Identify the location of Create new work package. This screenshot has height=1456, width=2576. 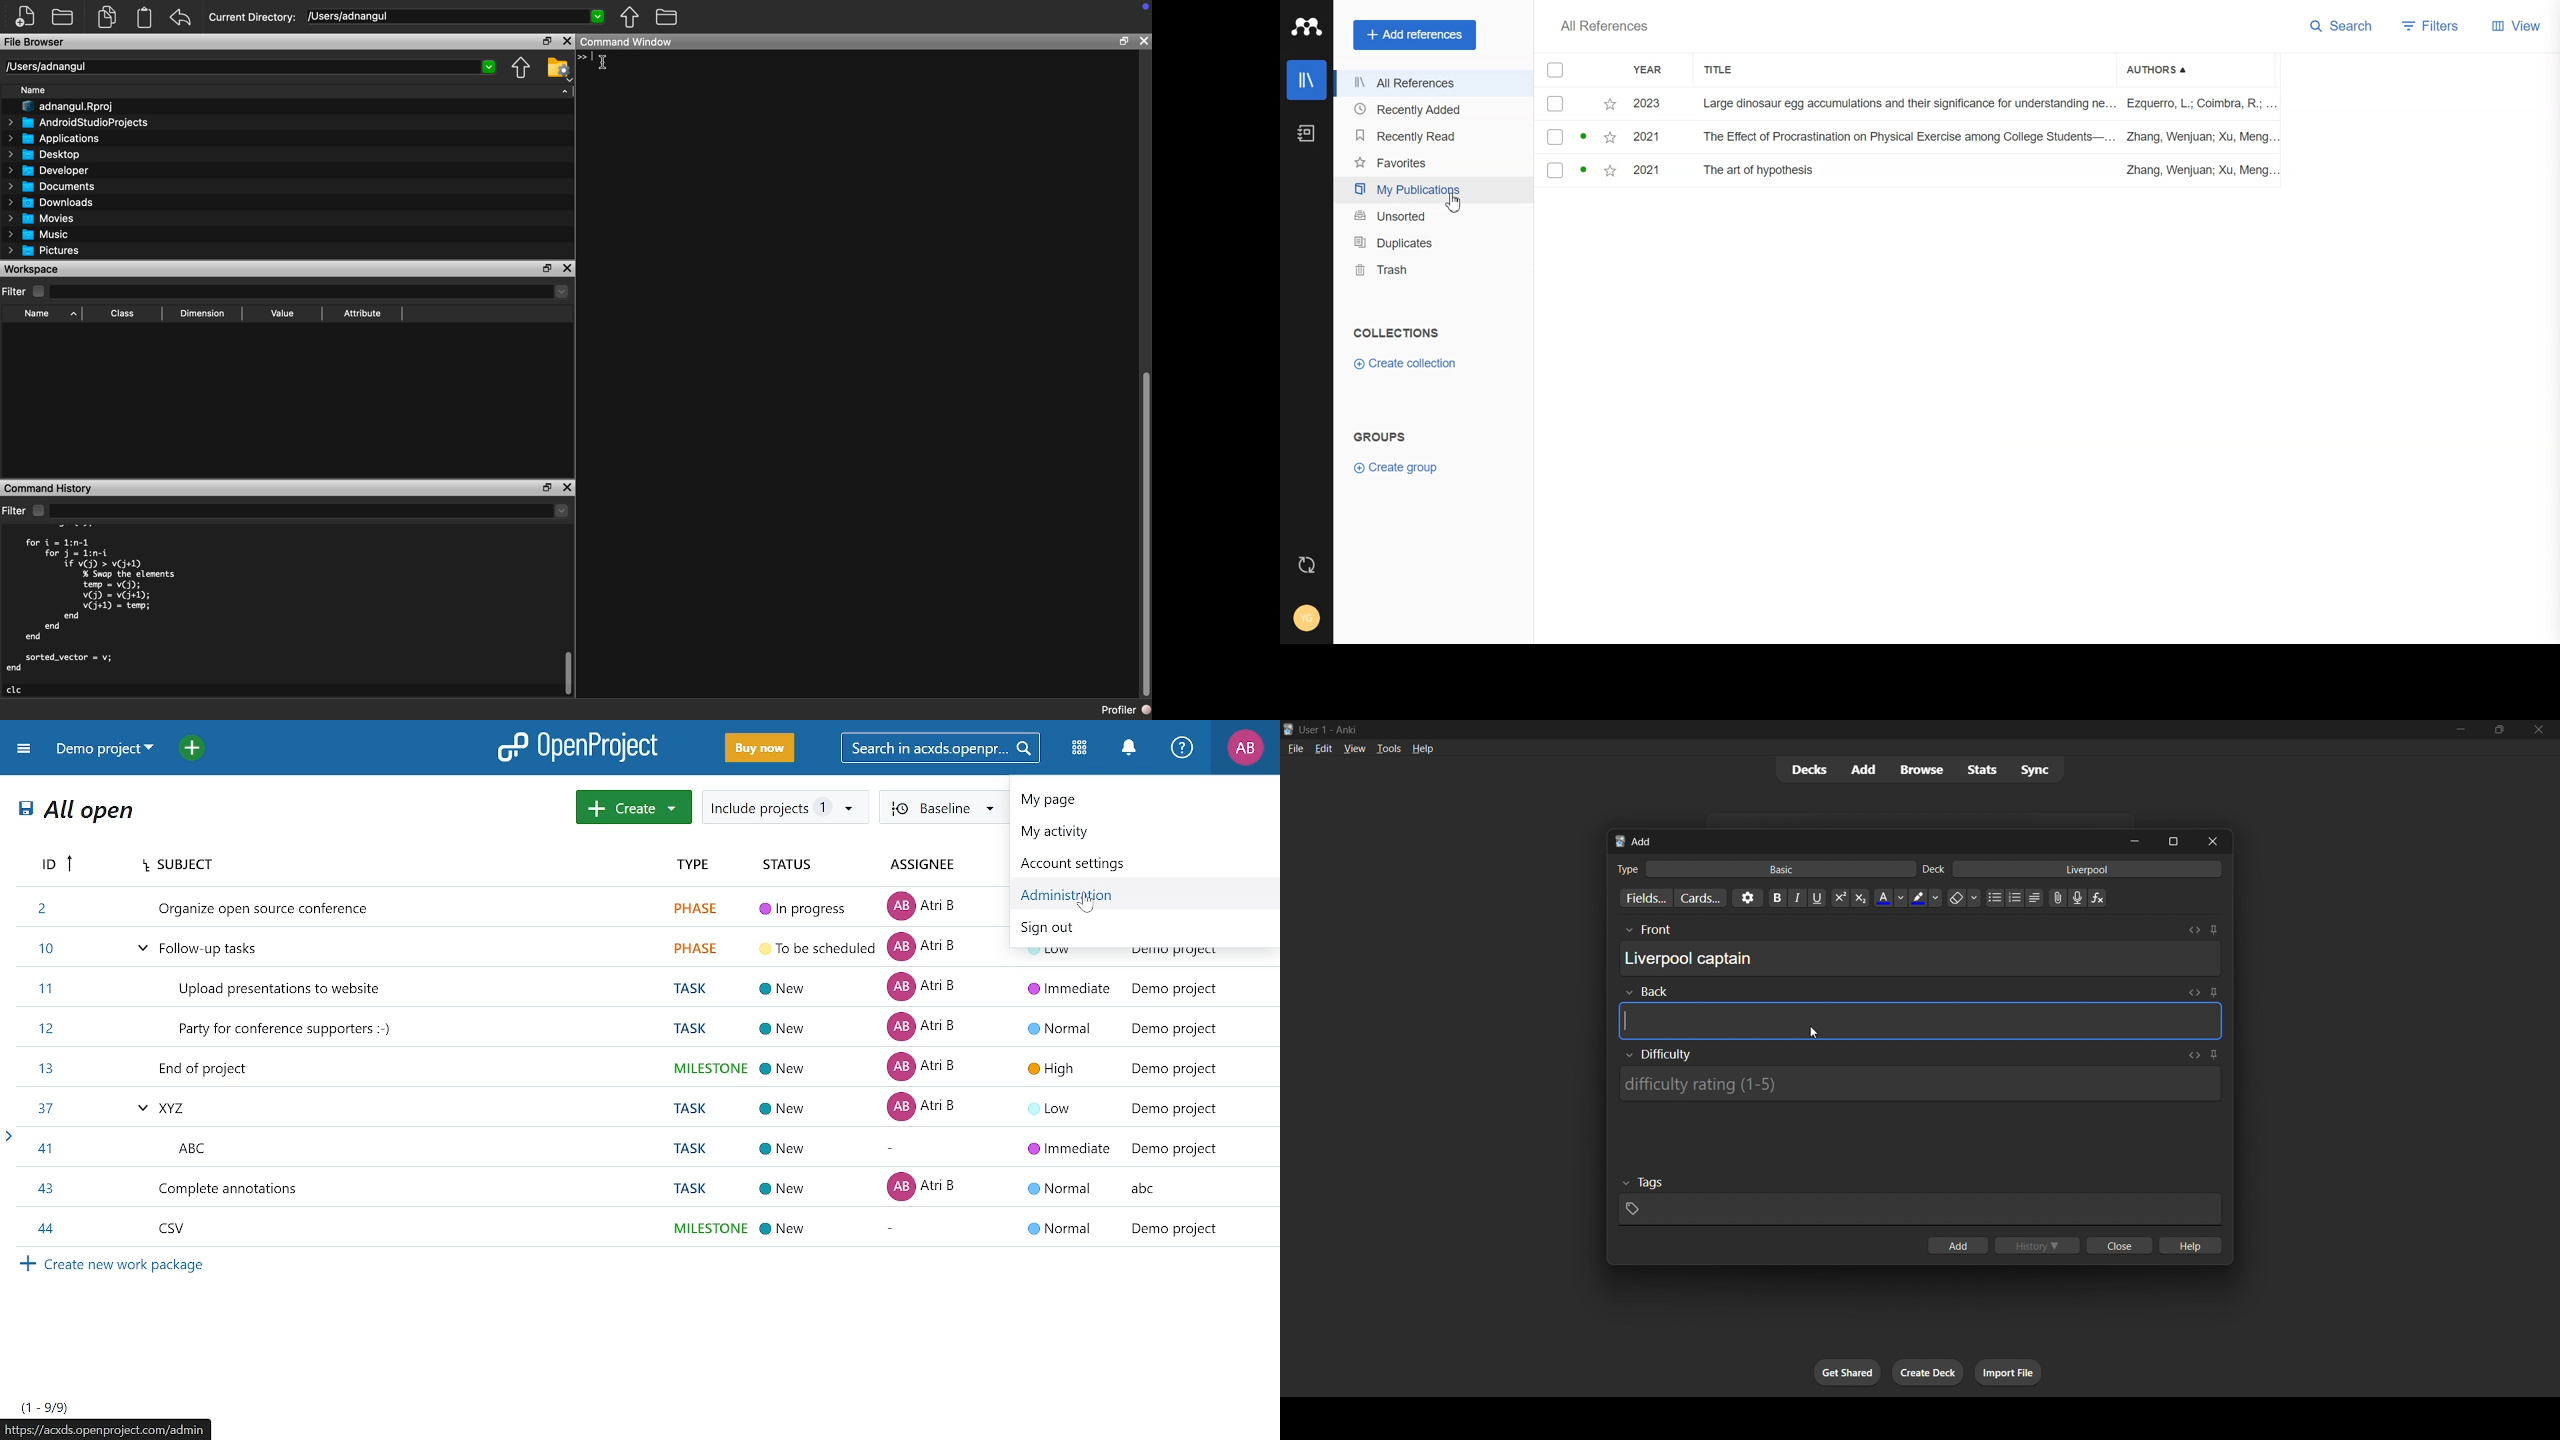
(117, 1266).